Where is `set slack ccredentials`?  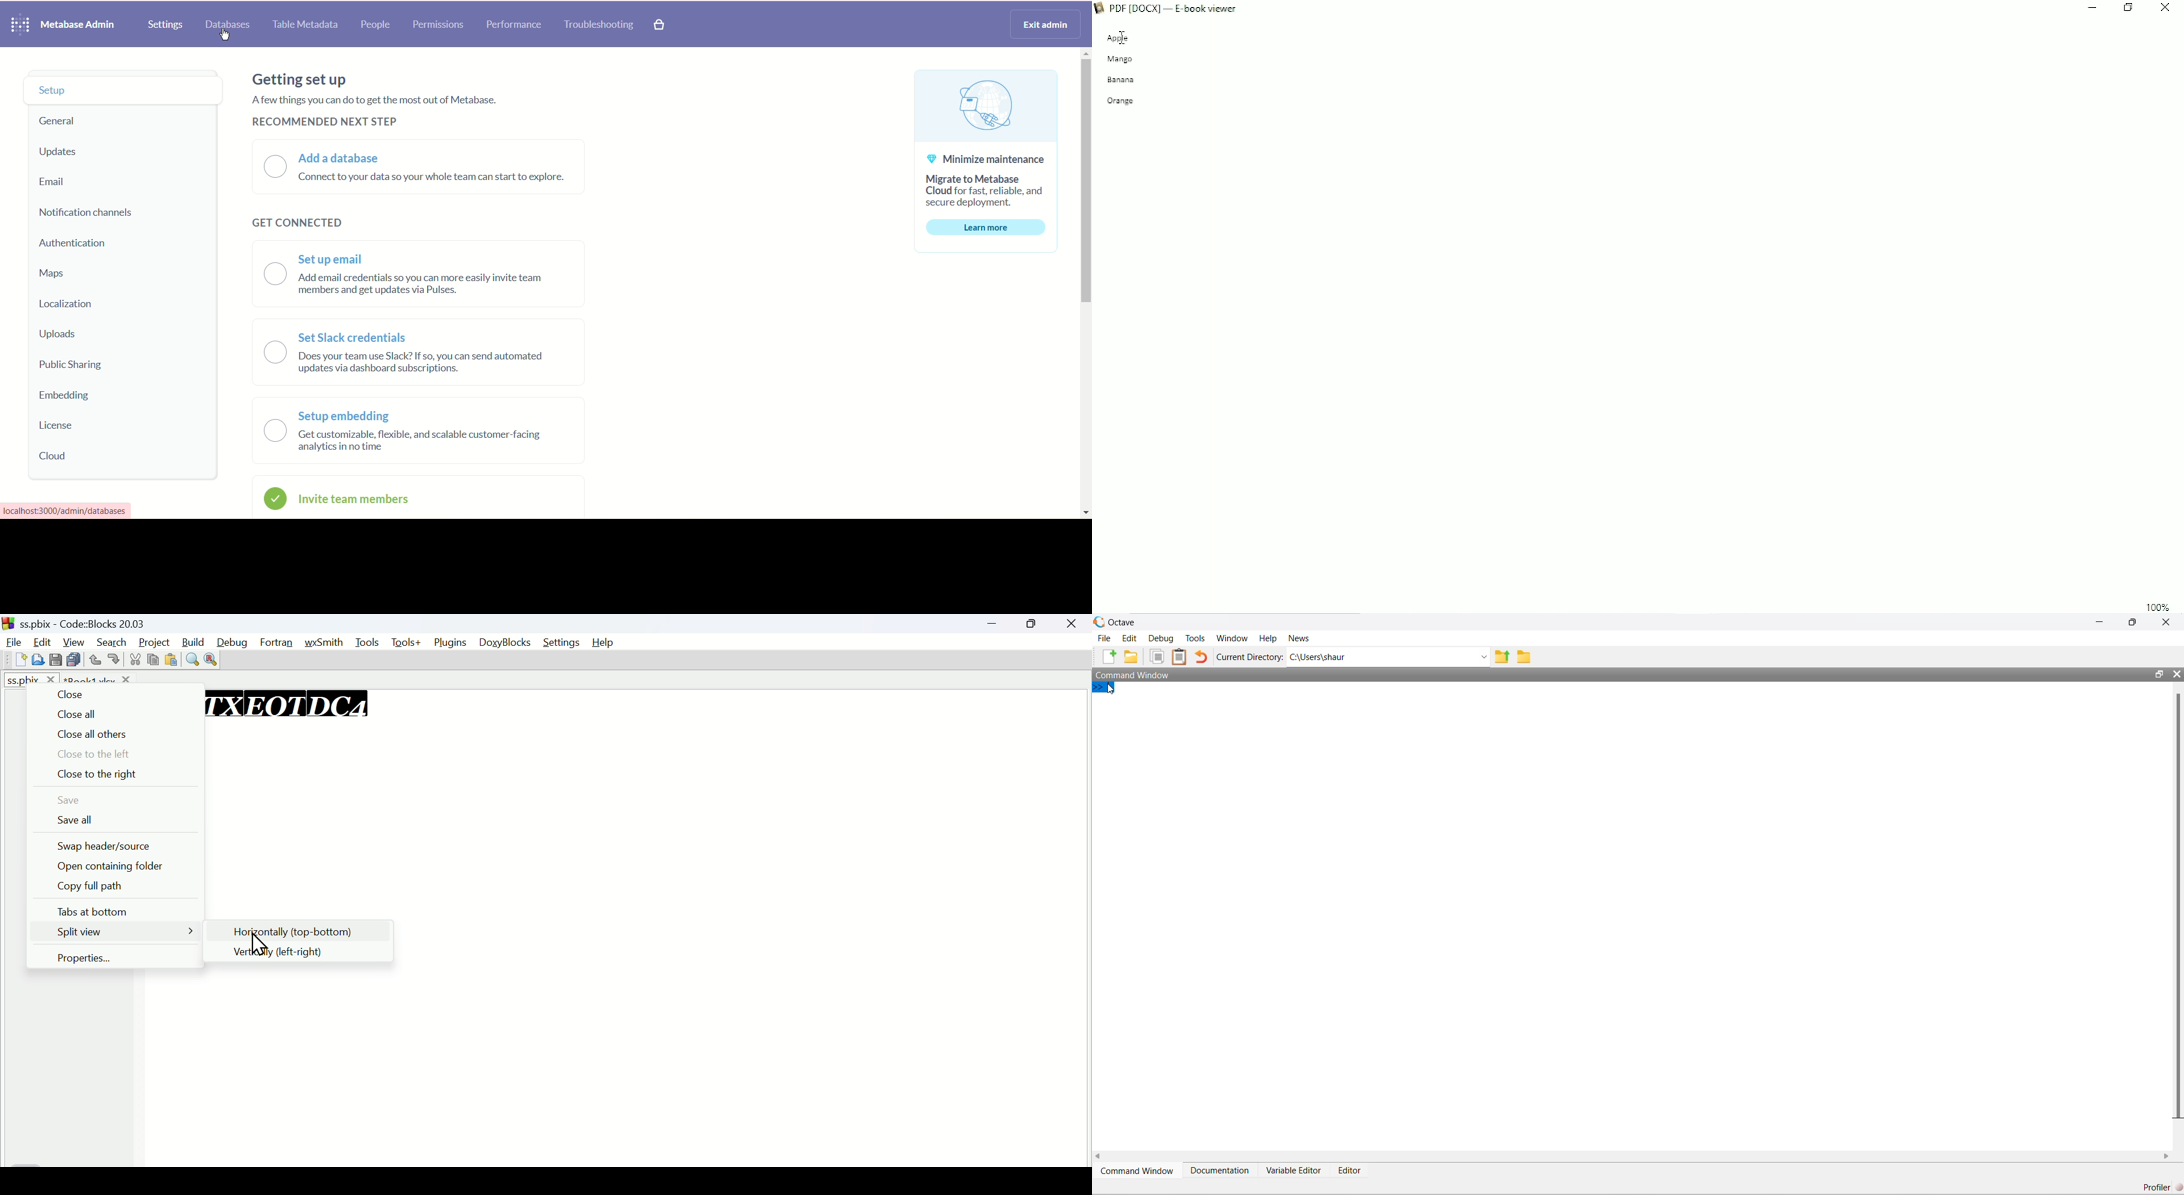
set slack ccredentials is located at coordinates (425, 357).